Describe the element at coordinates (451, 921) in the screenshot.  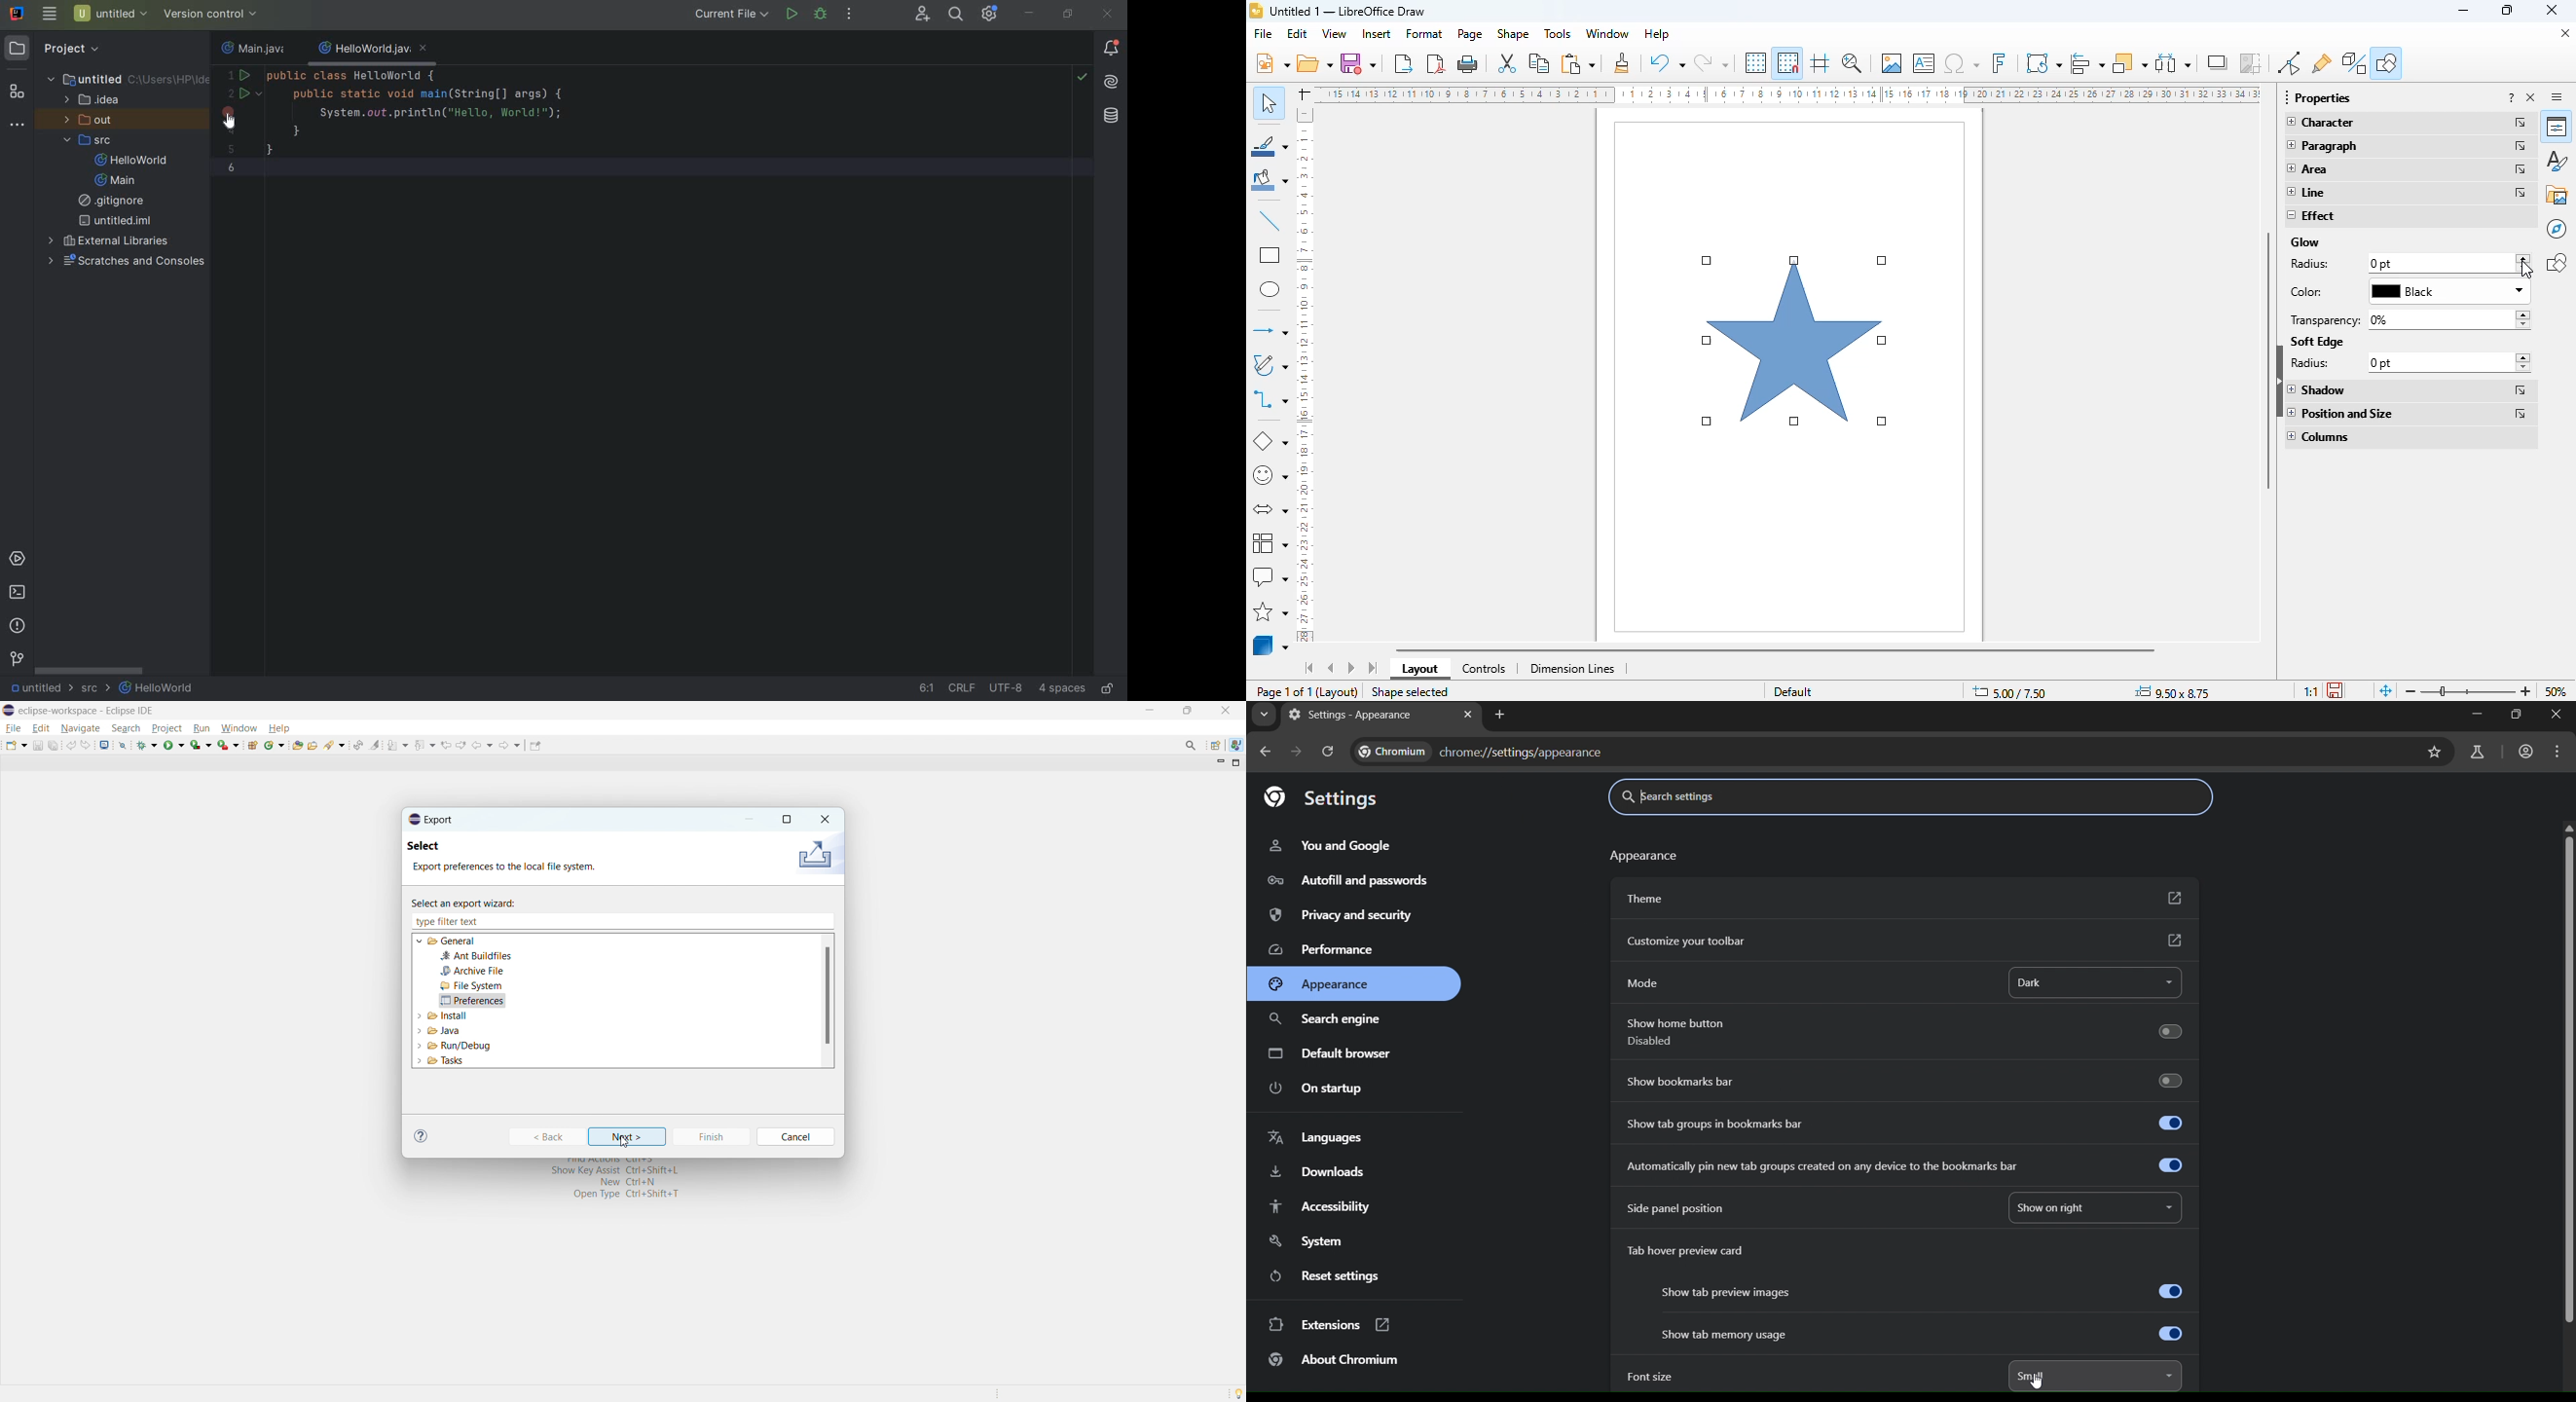
I see `type filter text` at that location.